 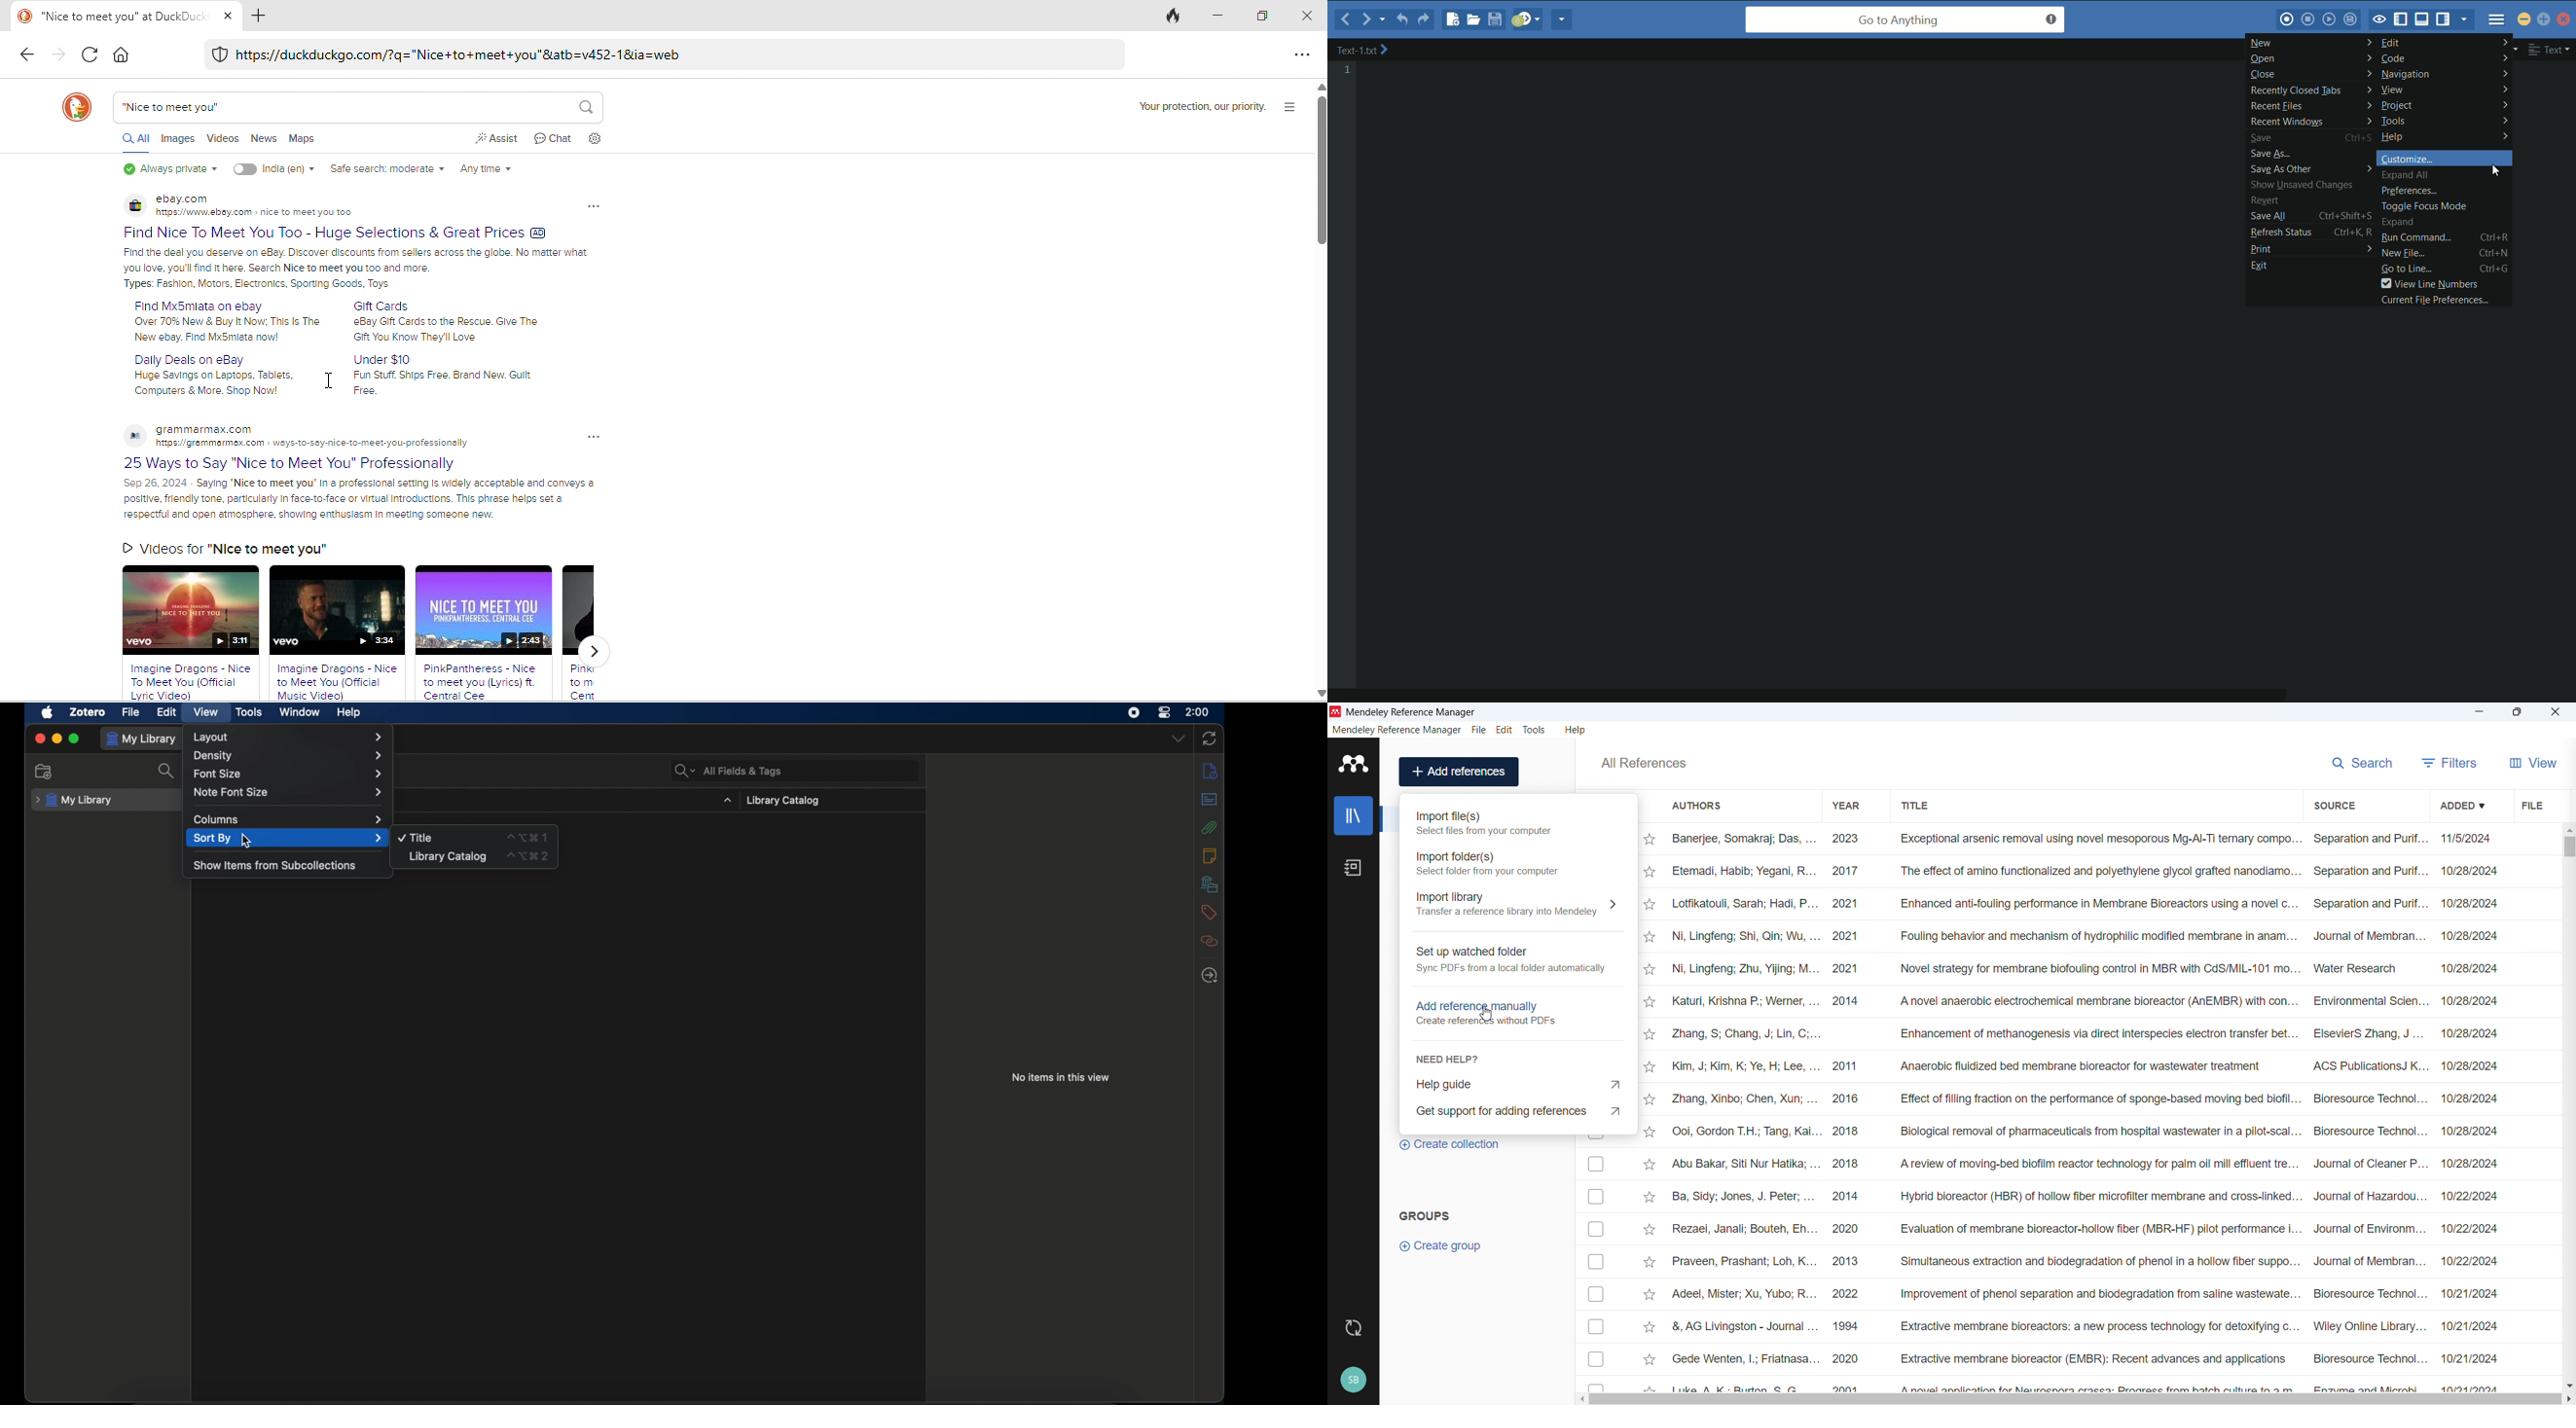 What do you see at coordinates (2556, 712) in the screenshot?
I see `Close` at bounding box center [2556, 712].